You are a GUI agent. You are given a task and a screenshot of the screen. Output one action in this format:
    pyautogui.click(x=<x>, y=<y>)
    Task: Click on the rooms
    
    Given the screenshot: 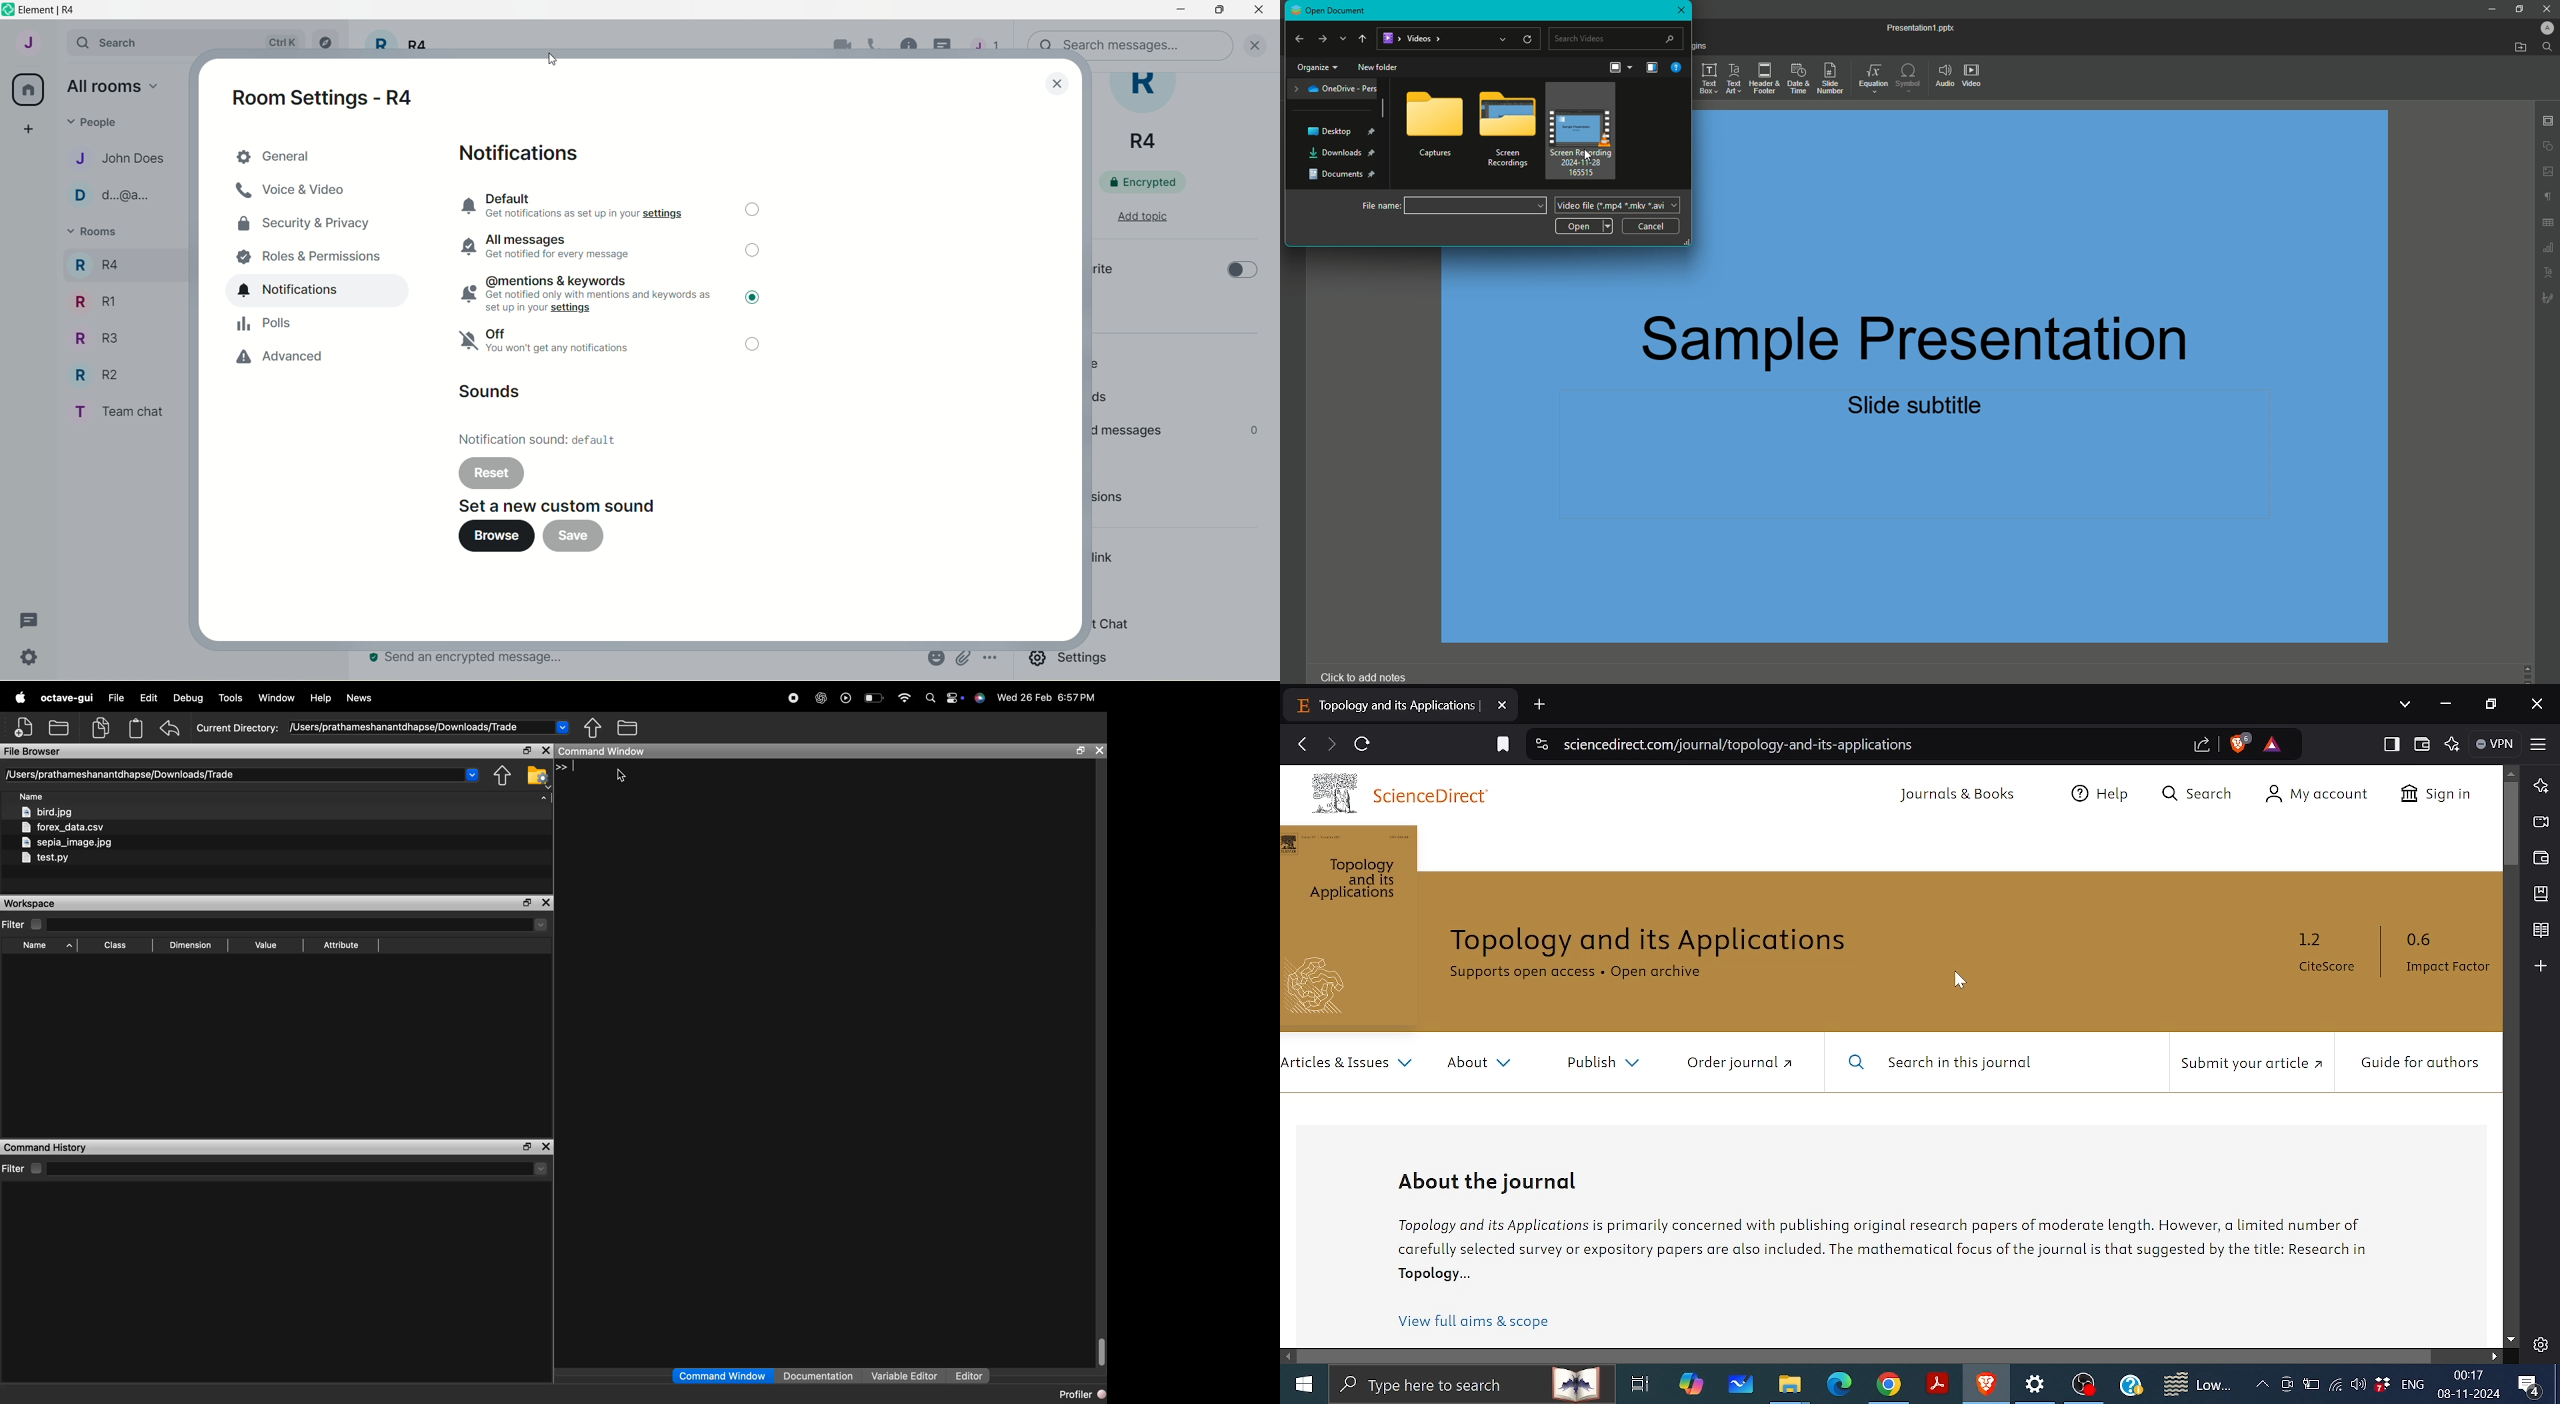 What is the action you would take?
    pyautogui.click(x=95, y=233)
    